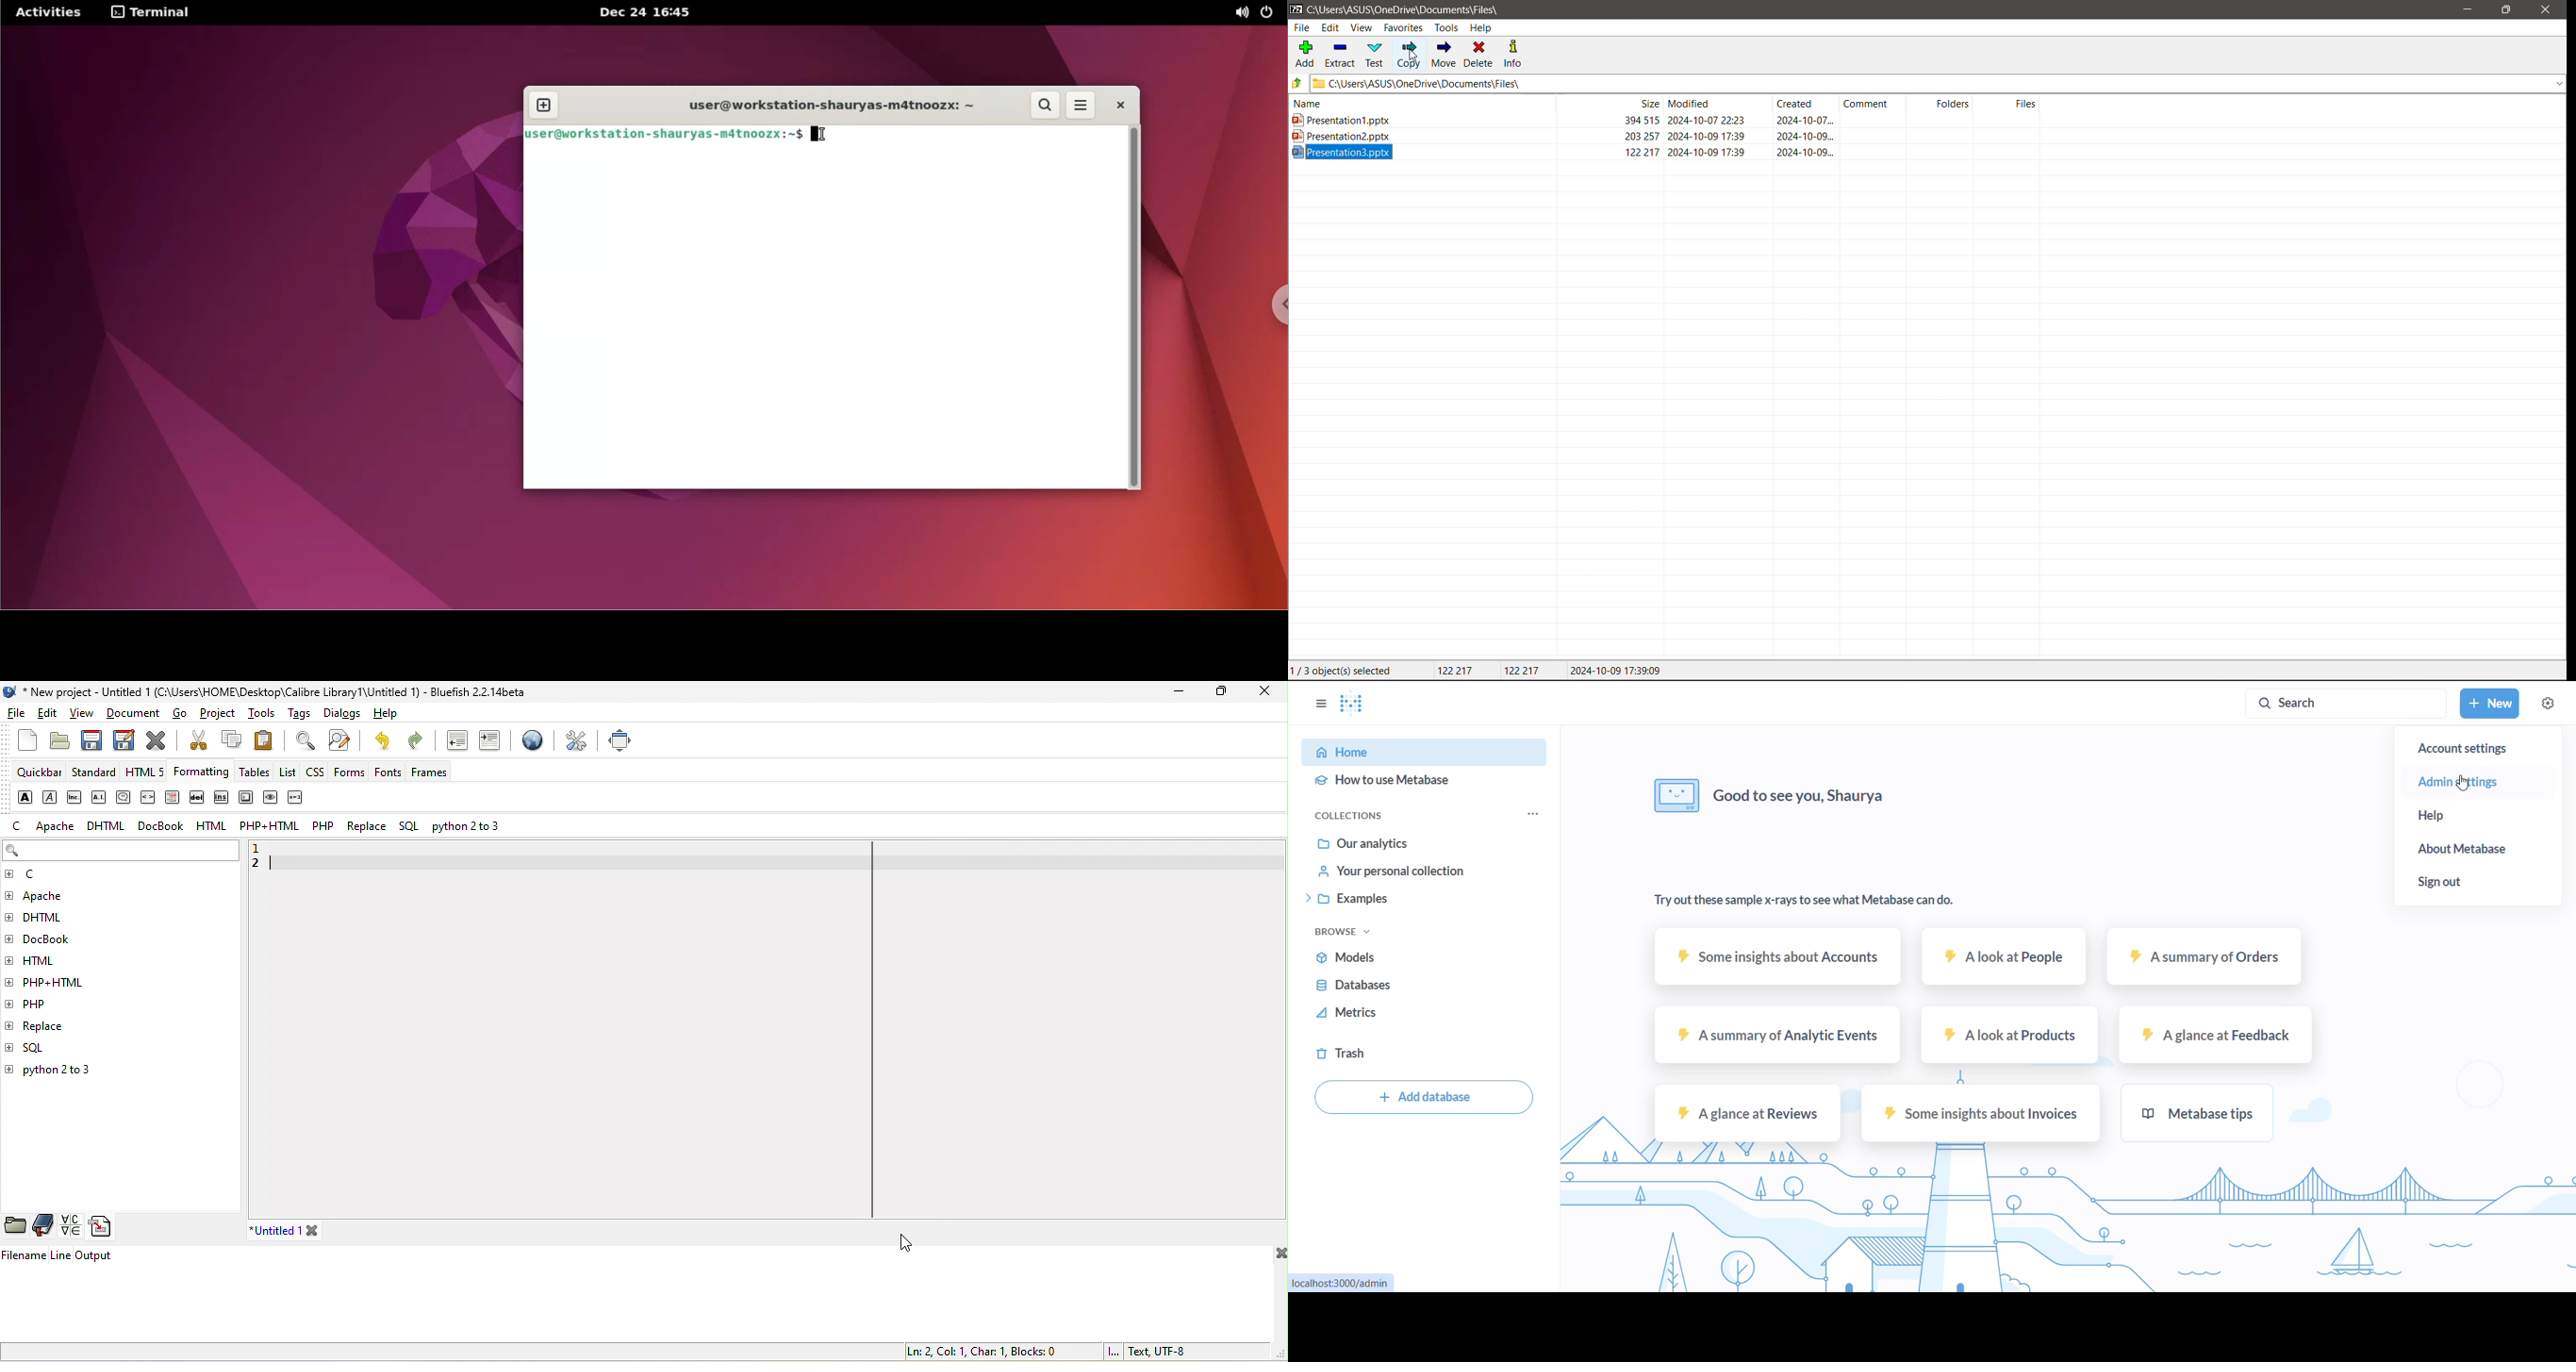 The image size is (2576, 1372). Describe the element at coordinates (76, 796) in the screenshot. I see `abbreviation` at that location.